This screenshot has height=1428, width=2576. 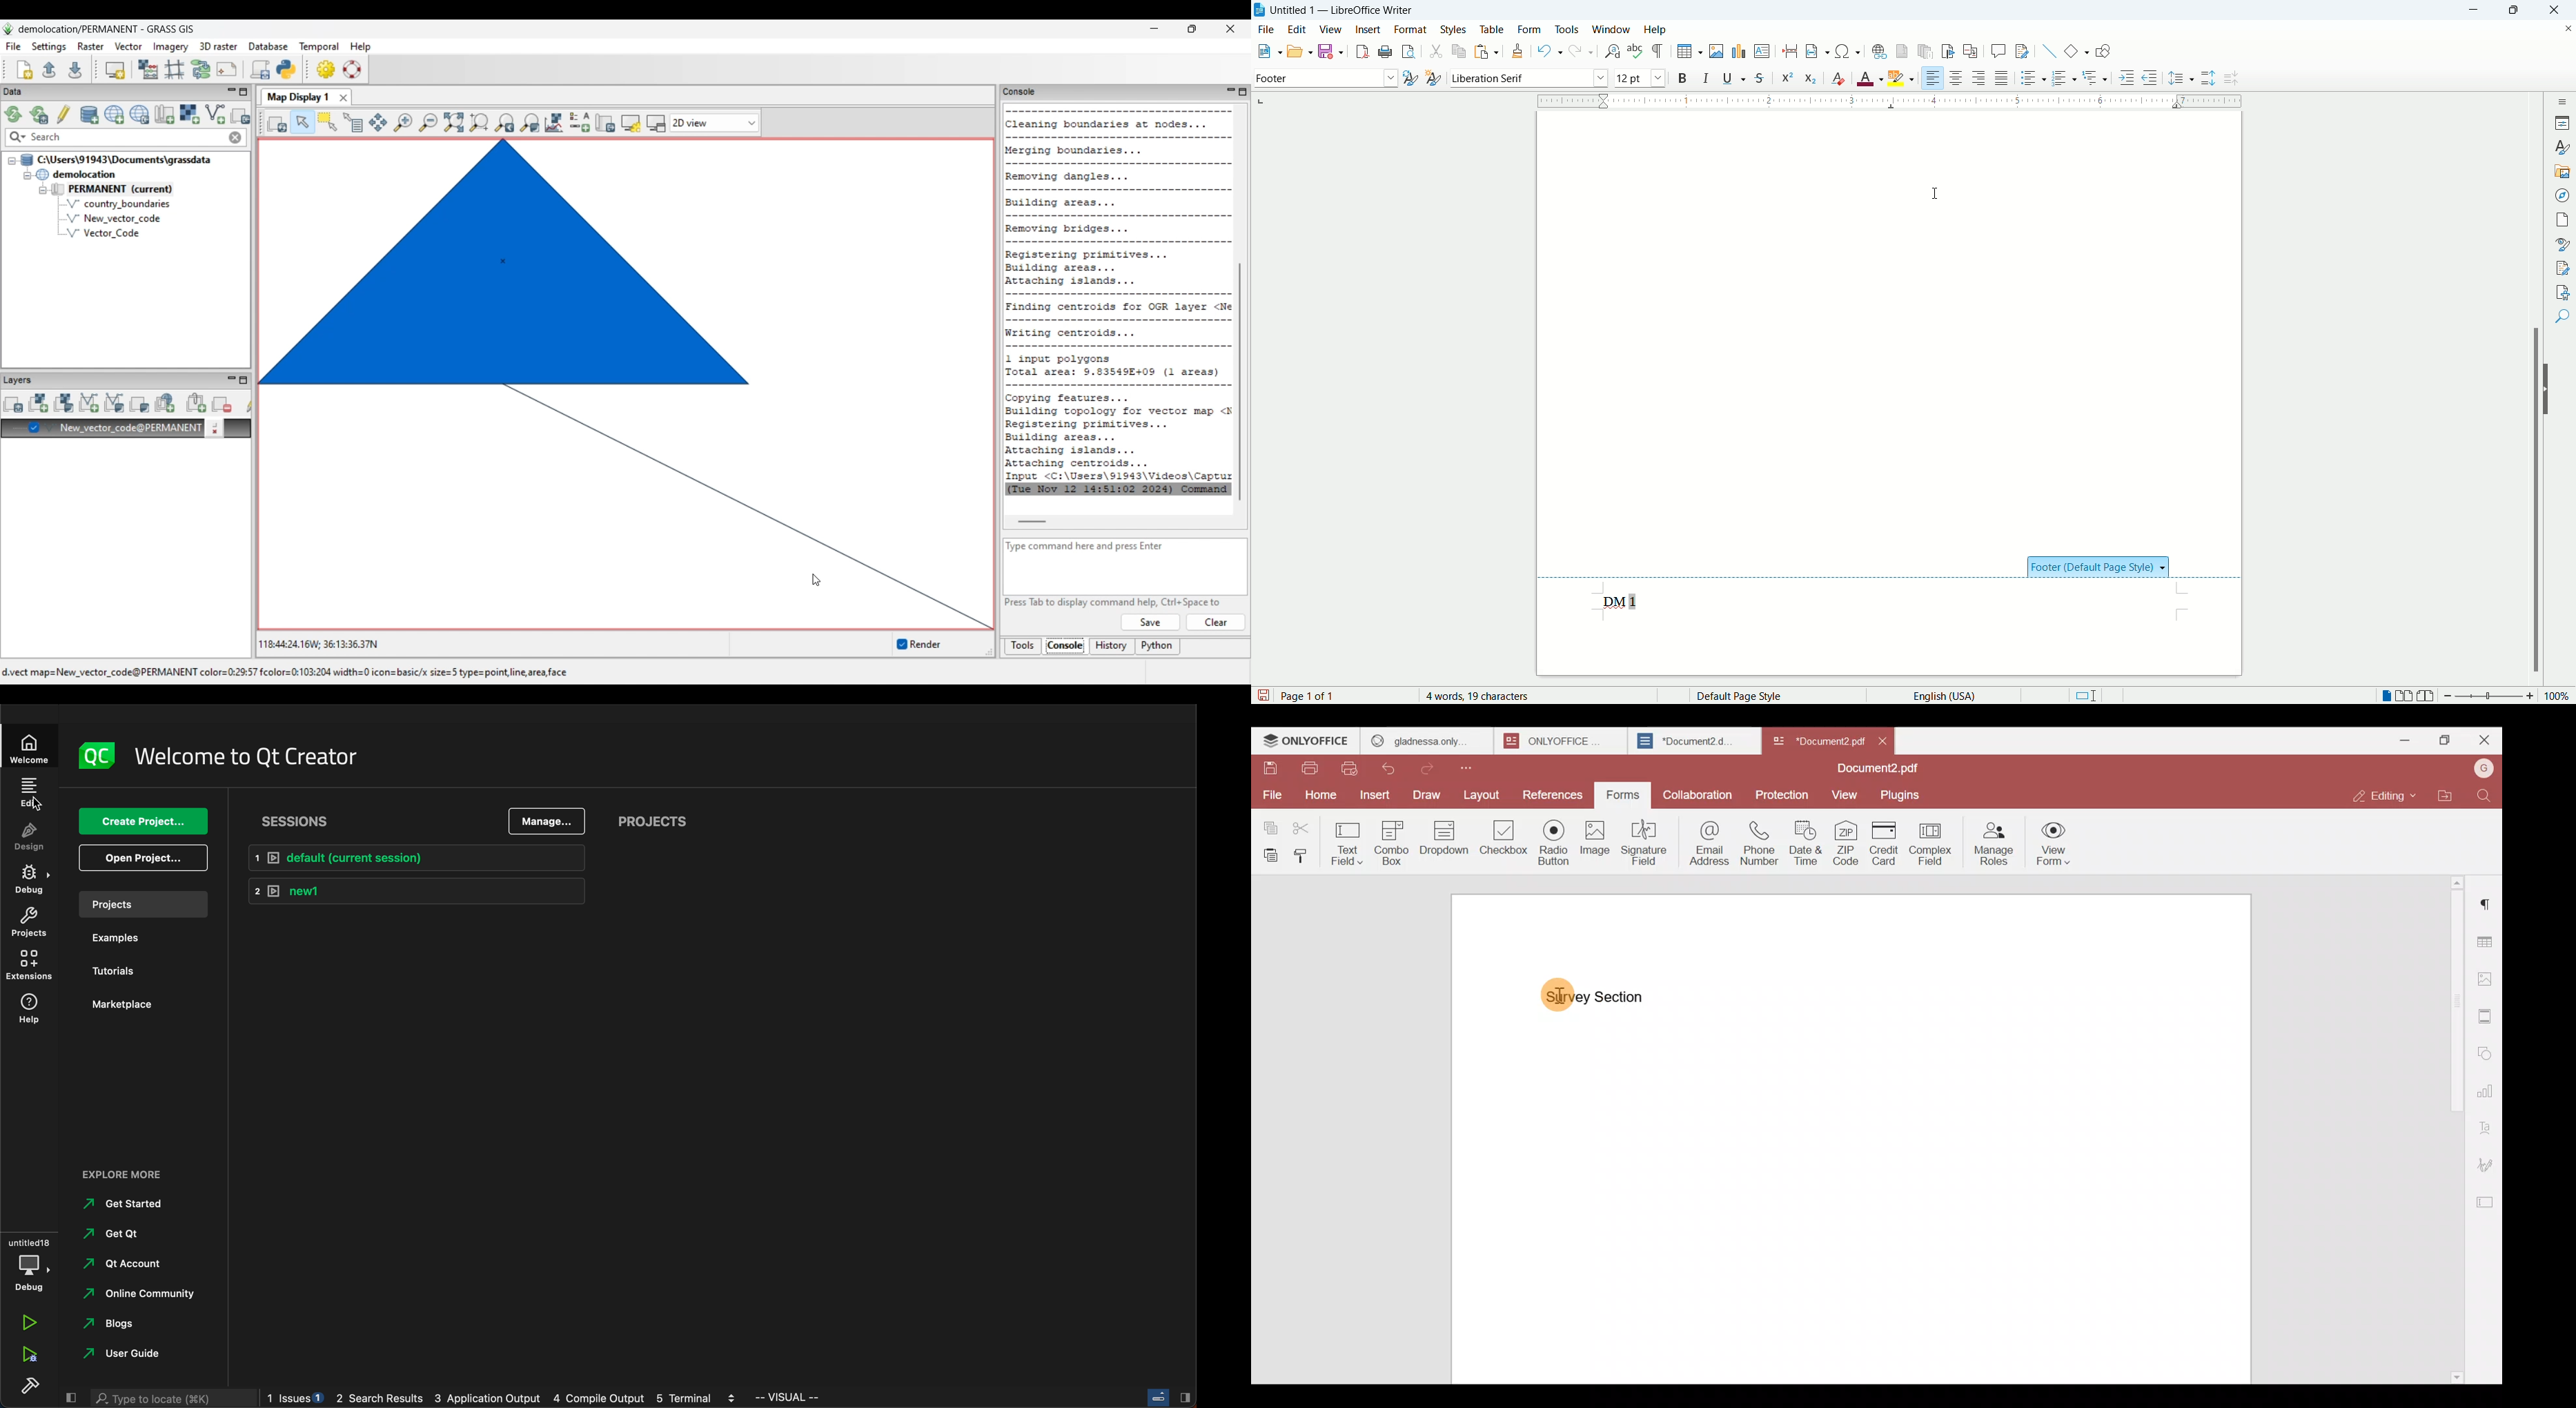 I want to click on main page, so click(x=1891, y=326).